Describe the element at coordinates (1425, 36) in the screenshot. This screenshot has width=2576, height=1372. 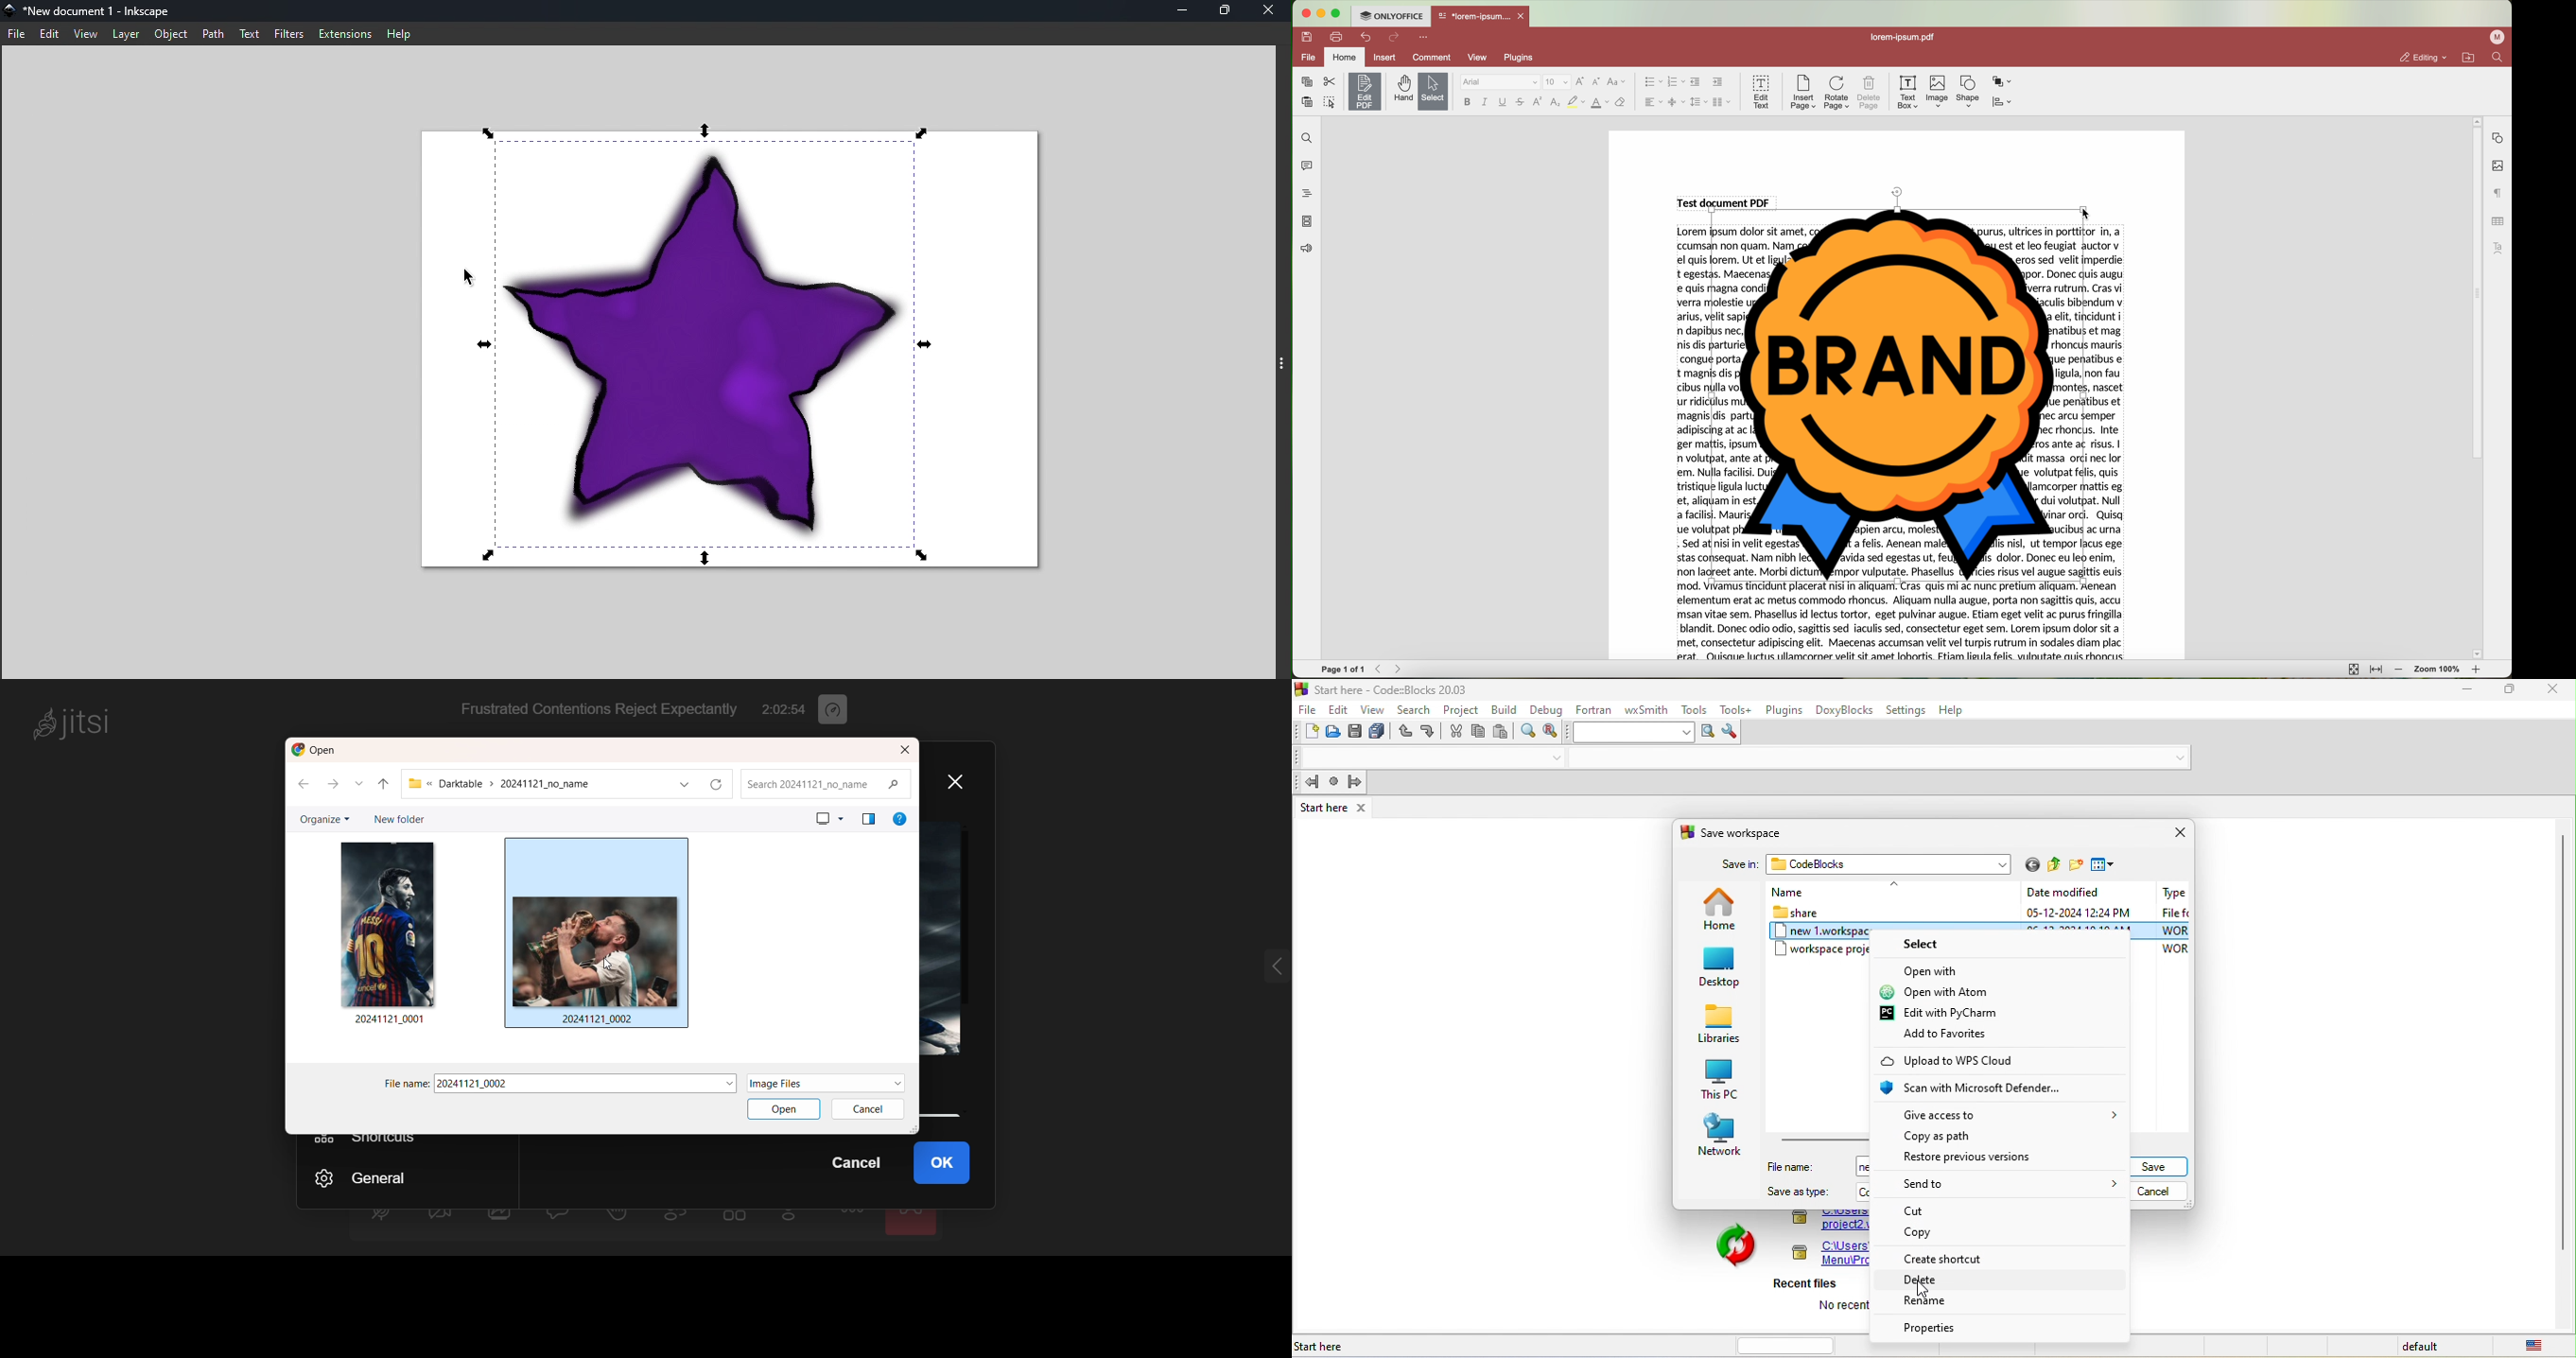
I see `more options` at that location.